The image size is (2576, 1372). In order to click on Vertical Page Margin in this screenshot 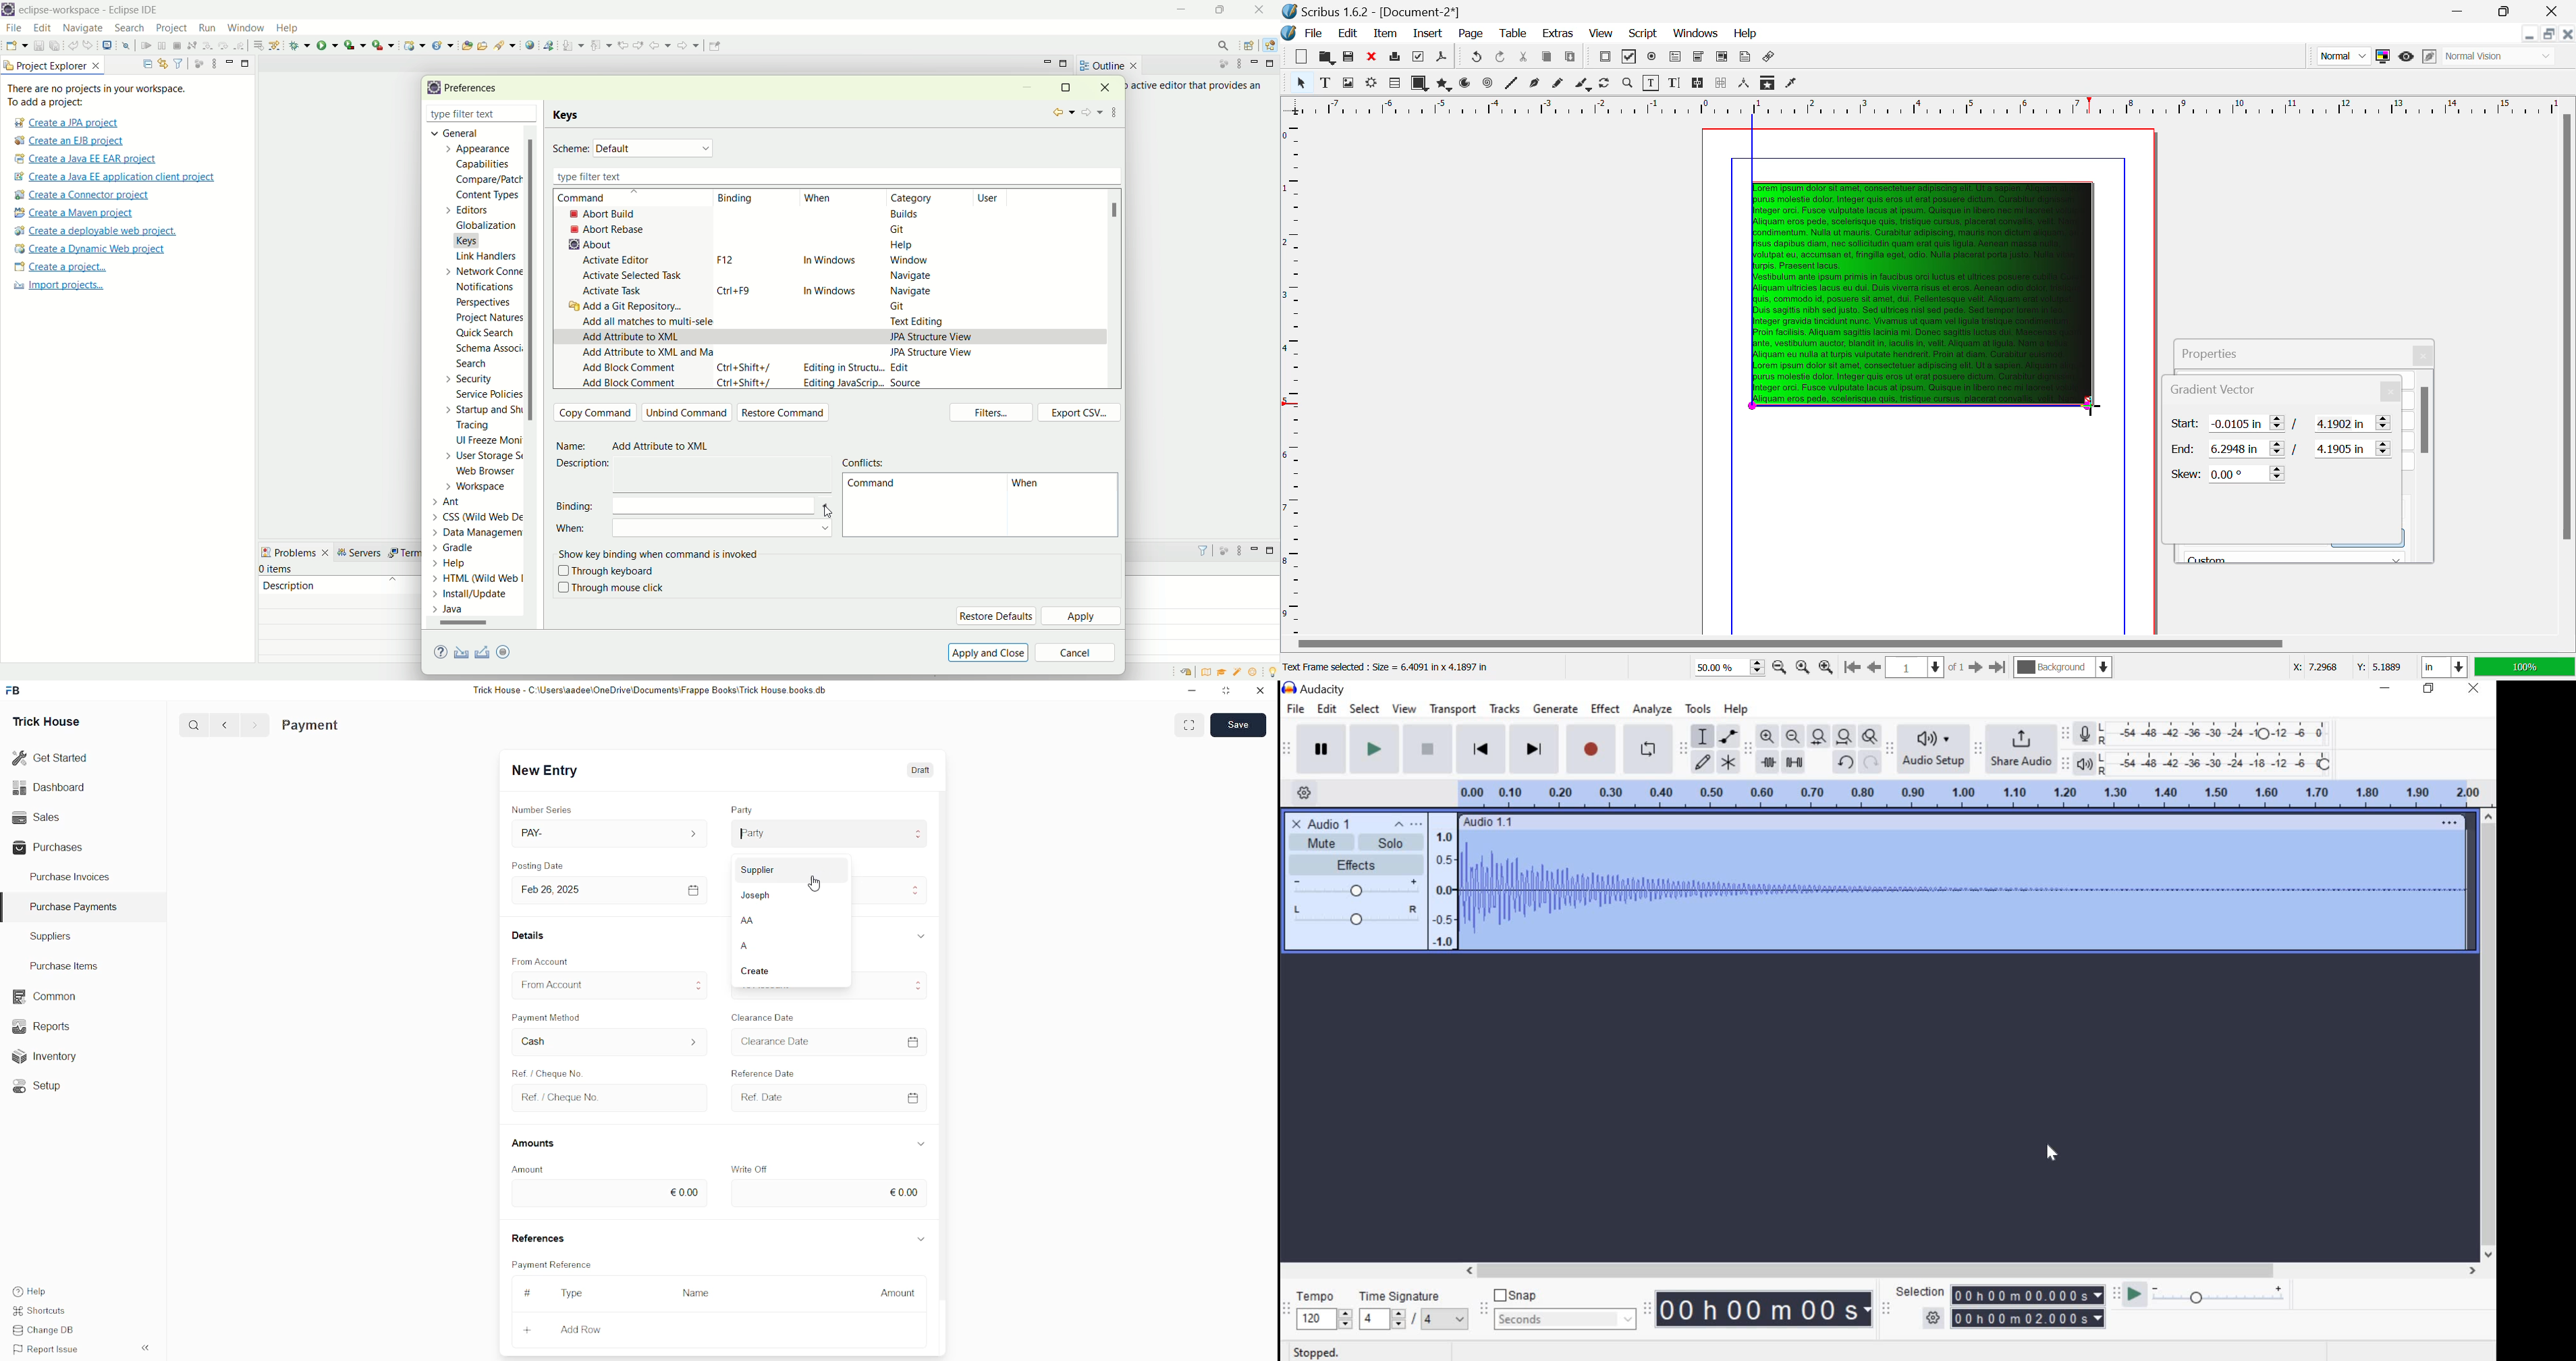, I will do `click(1948, 105)`.